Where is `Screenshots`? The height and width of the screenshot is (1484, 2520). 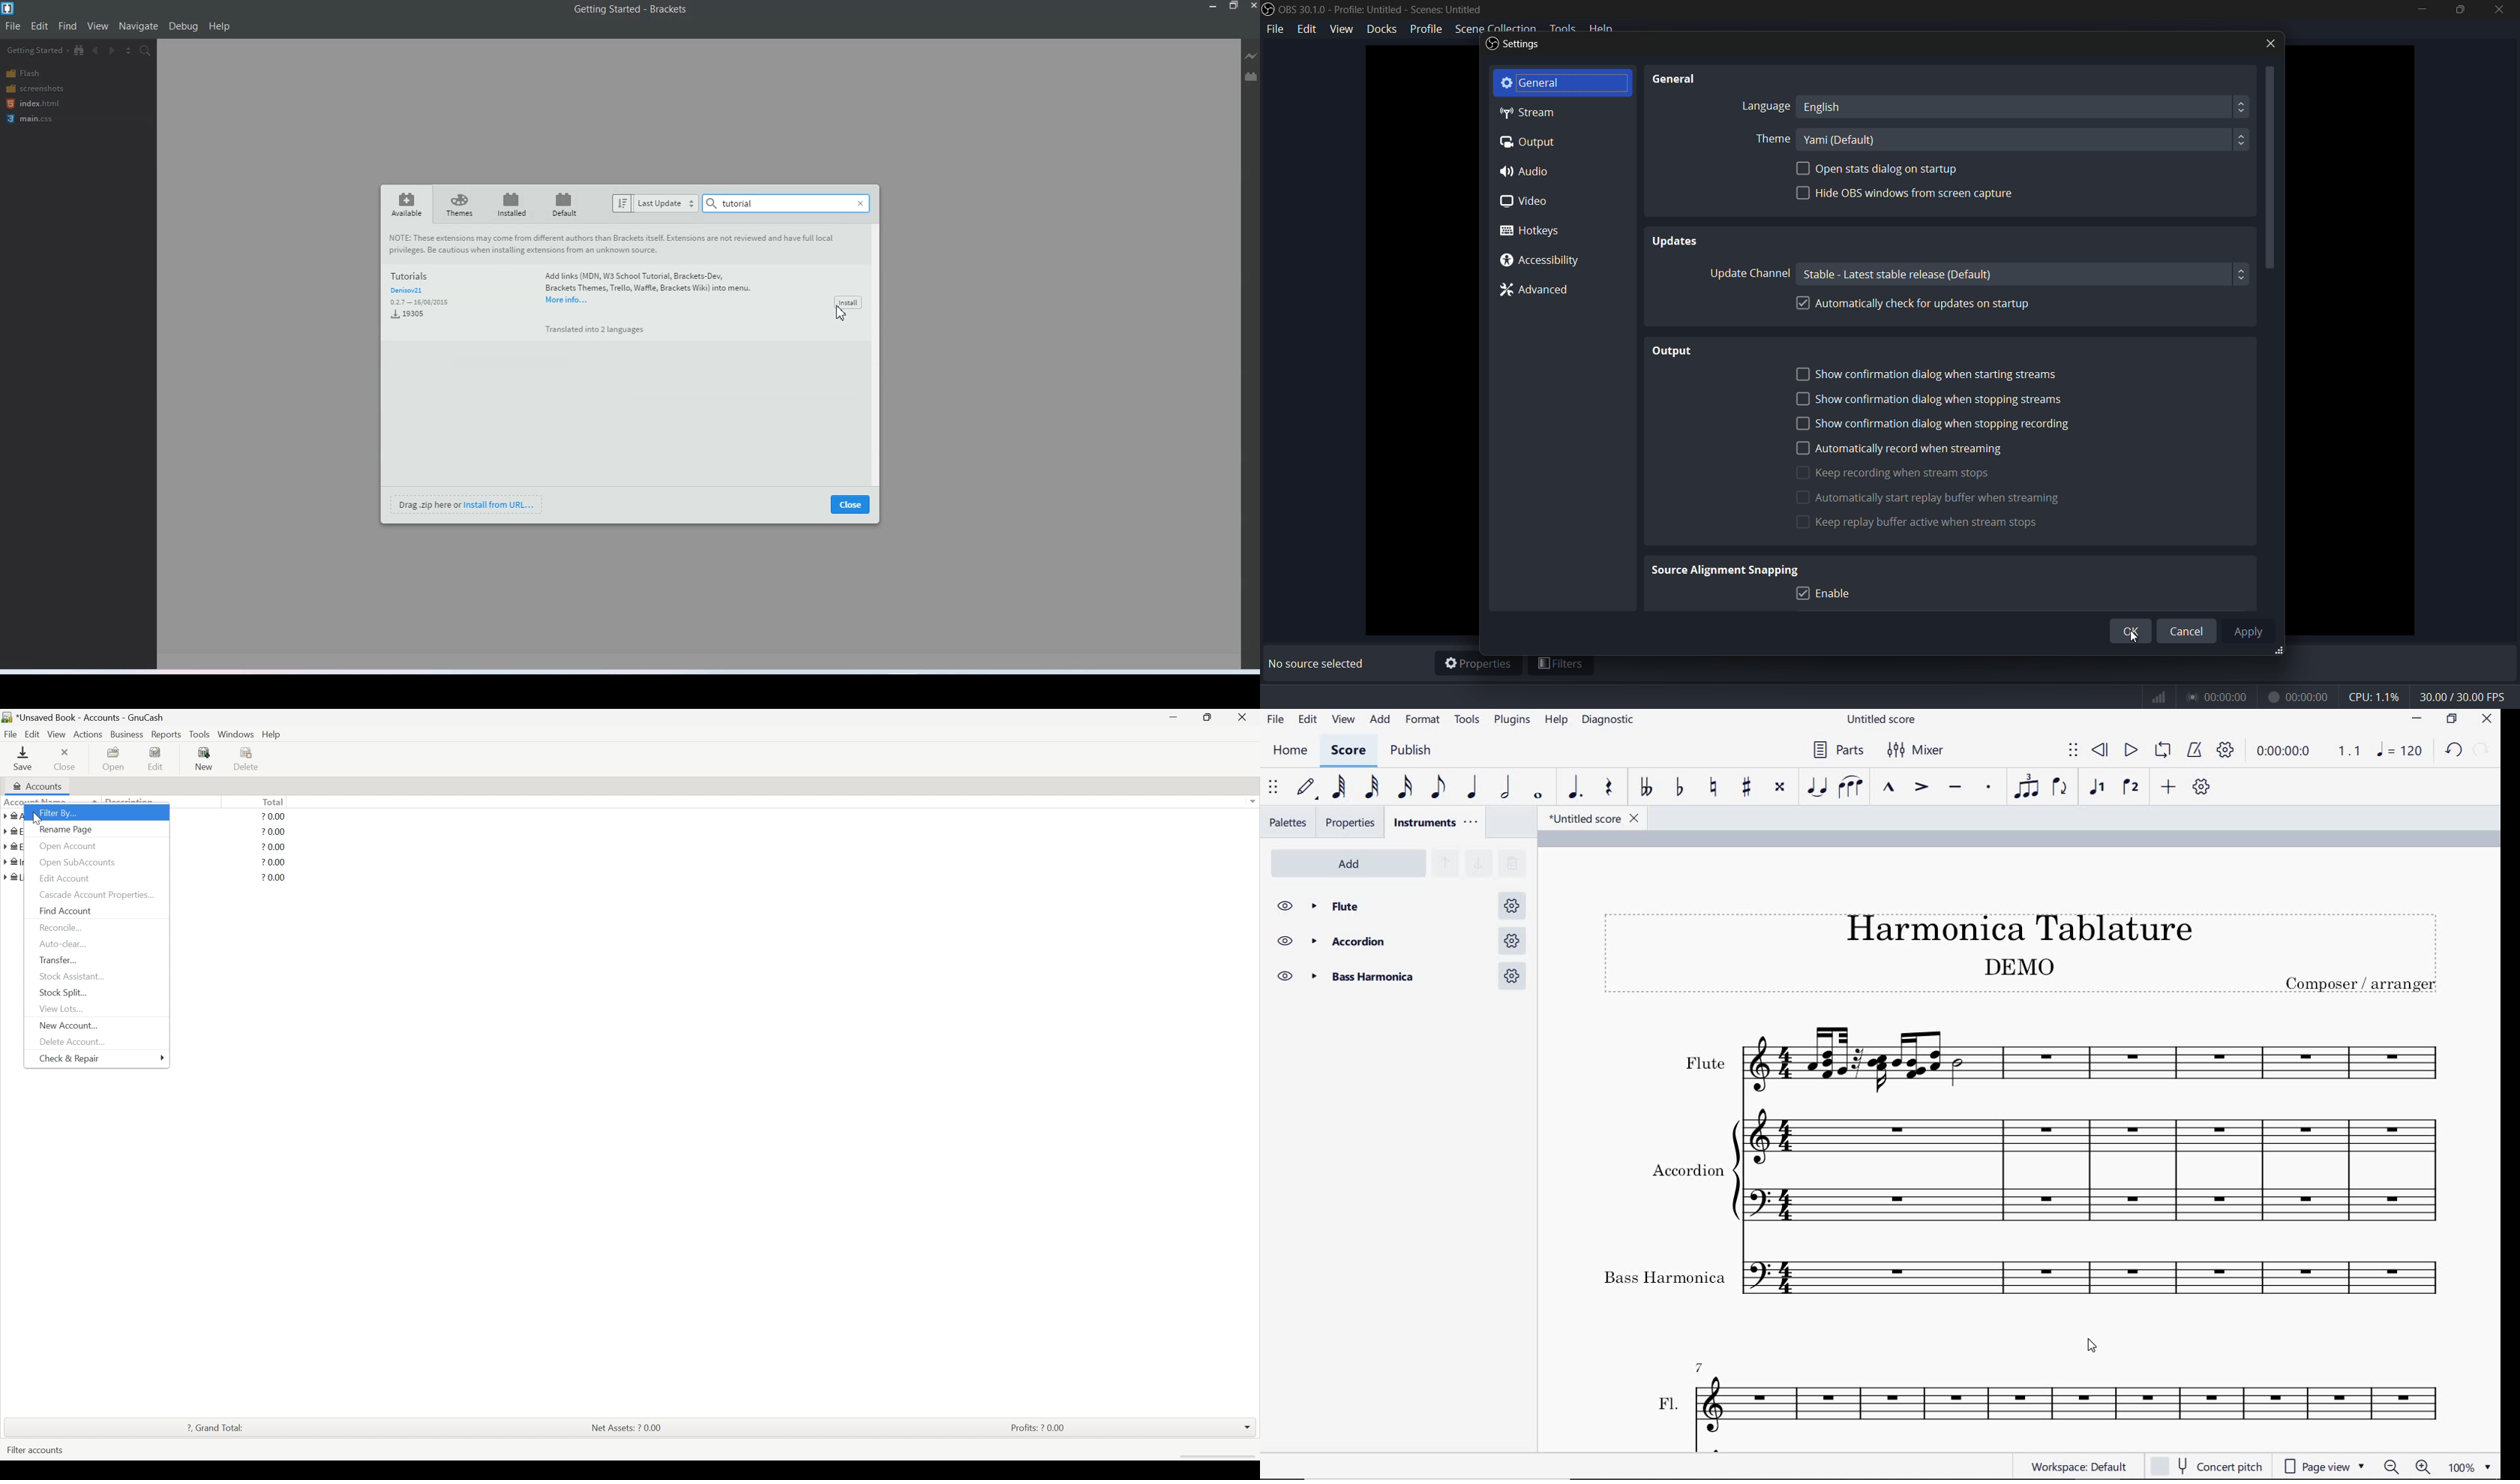
Screenshots is located at coordinates (35, 89).